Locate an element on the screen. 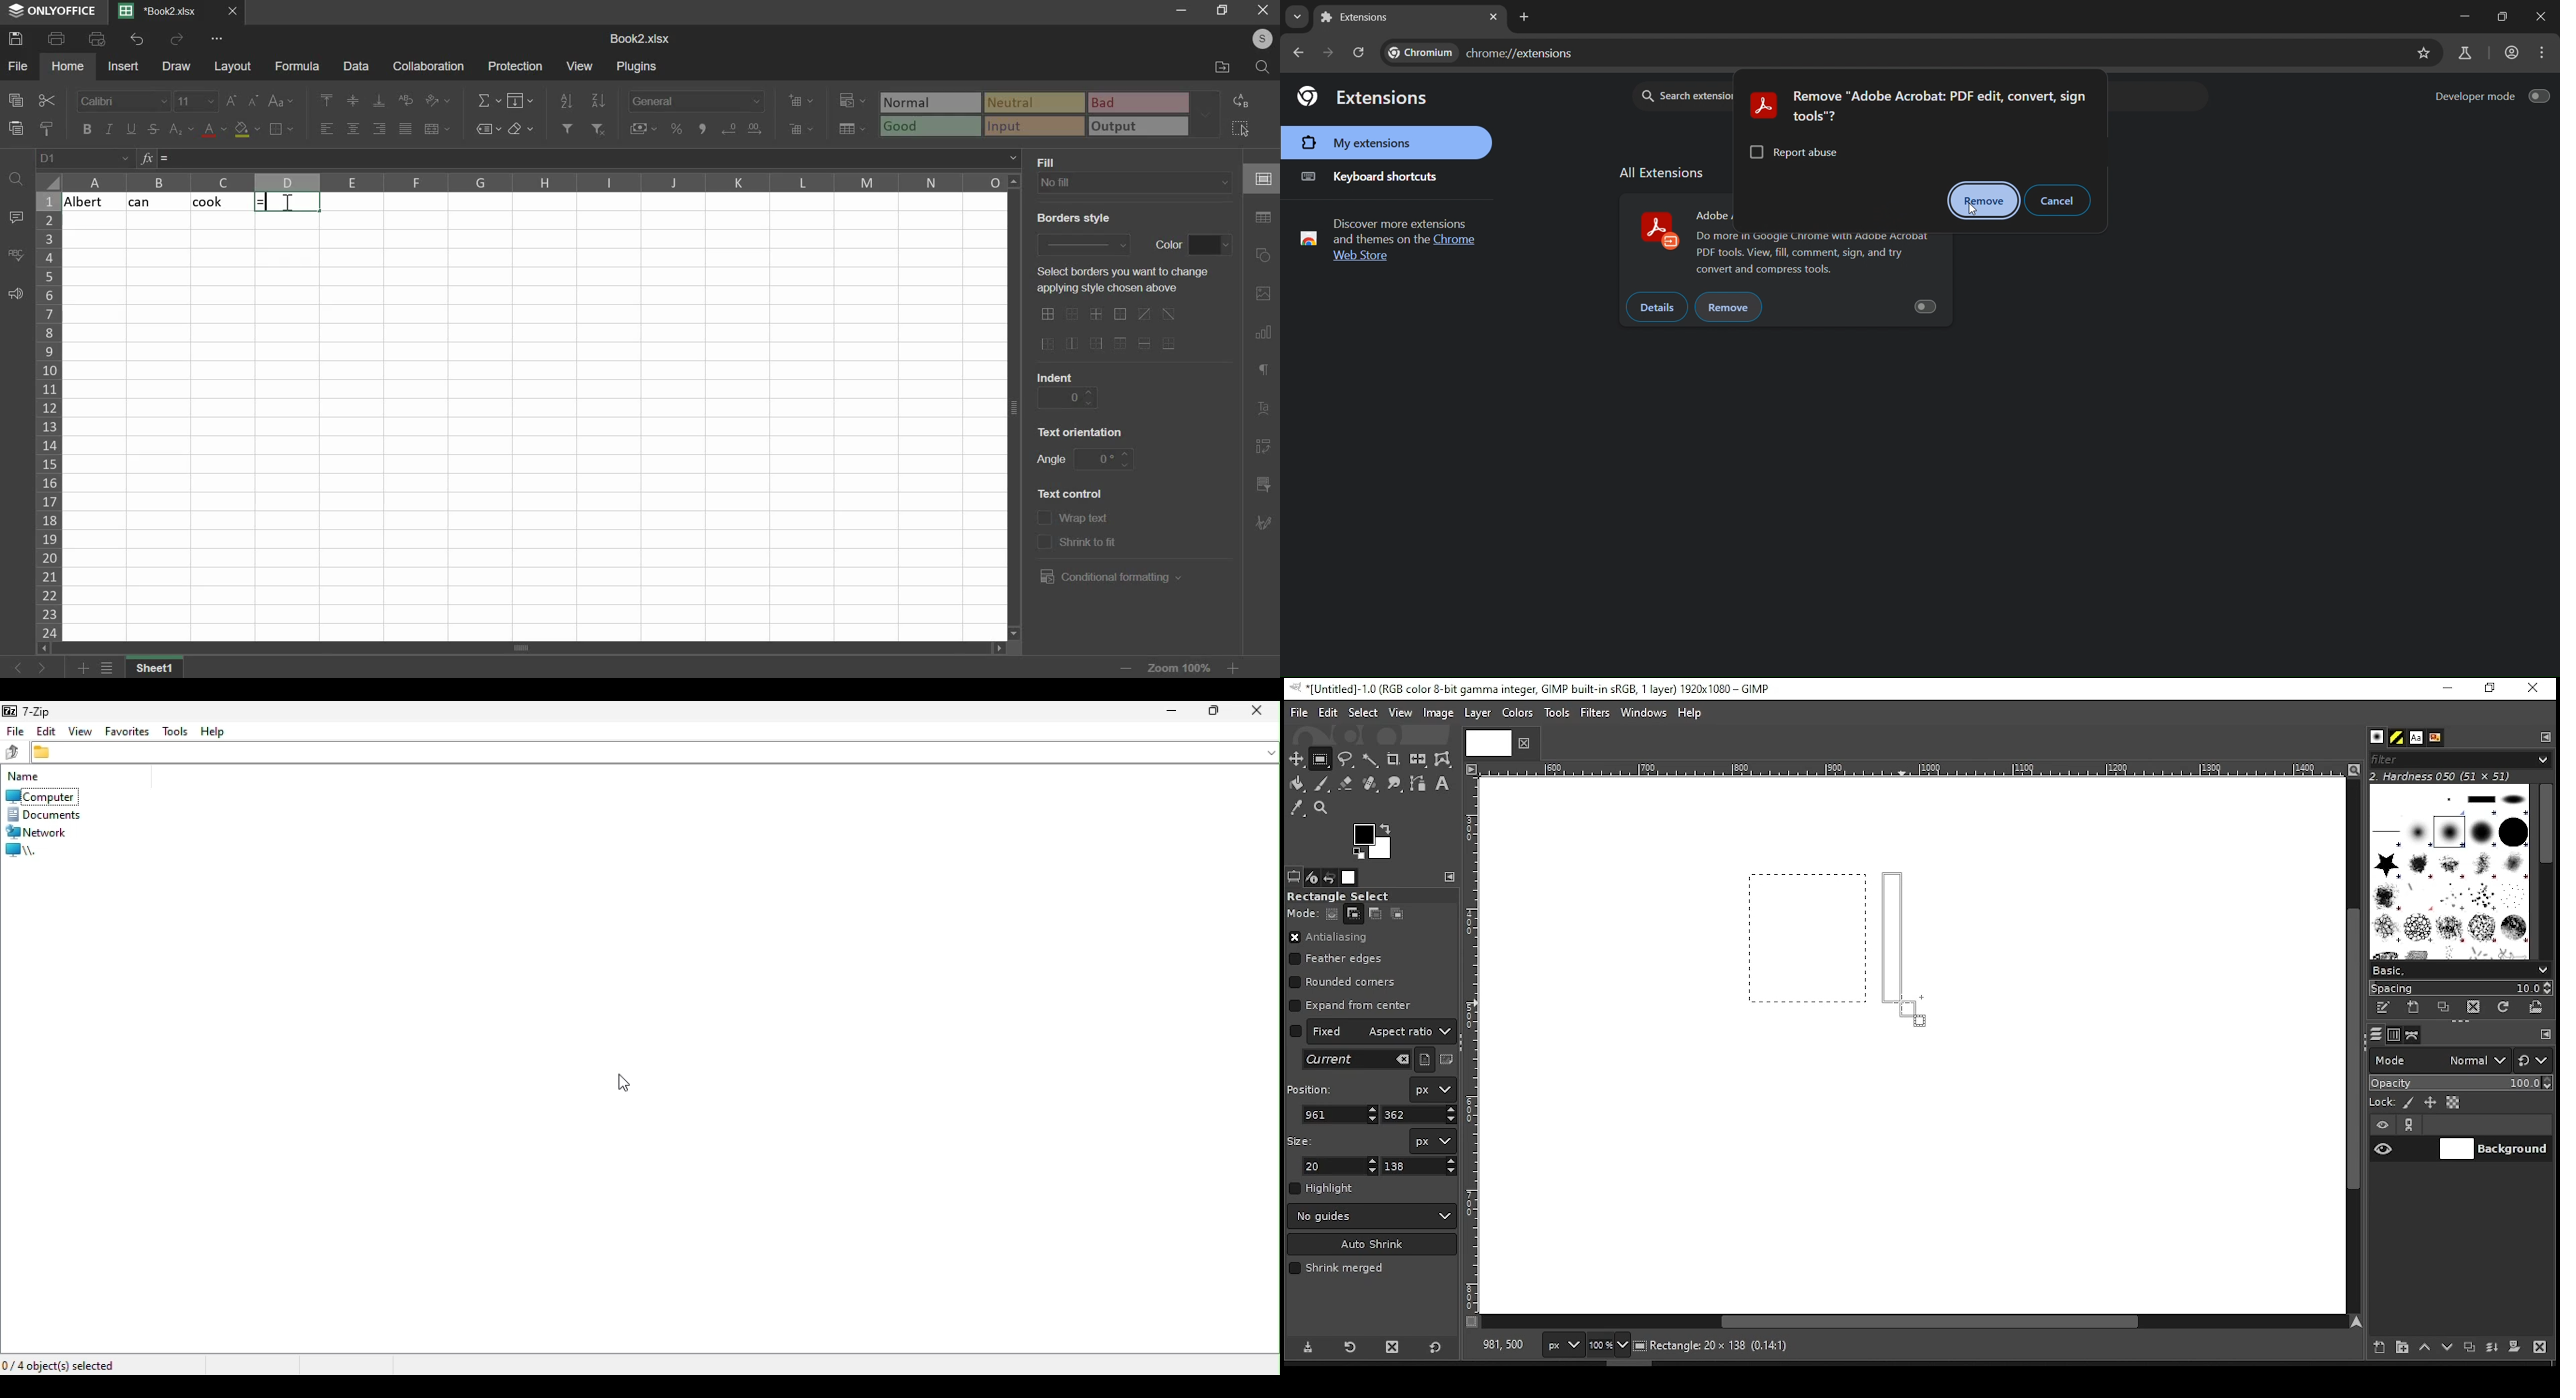 Image resolution: width=2576 pixels, height=1400 pixels. cat is located at coordinates (157, 202).